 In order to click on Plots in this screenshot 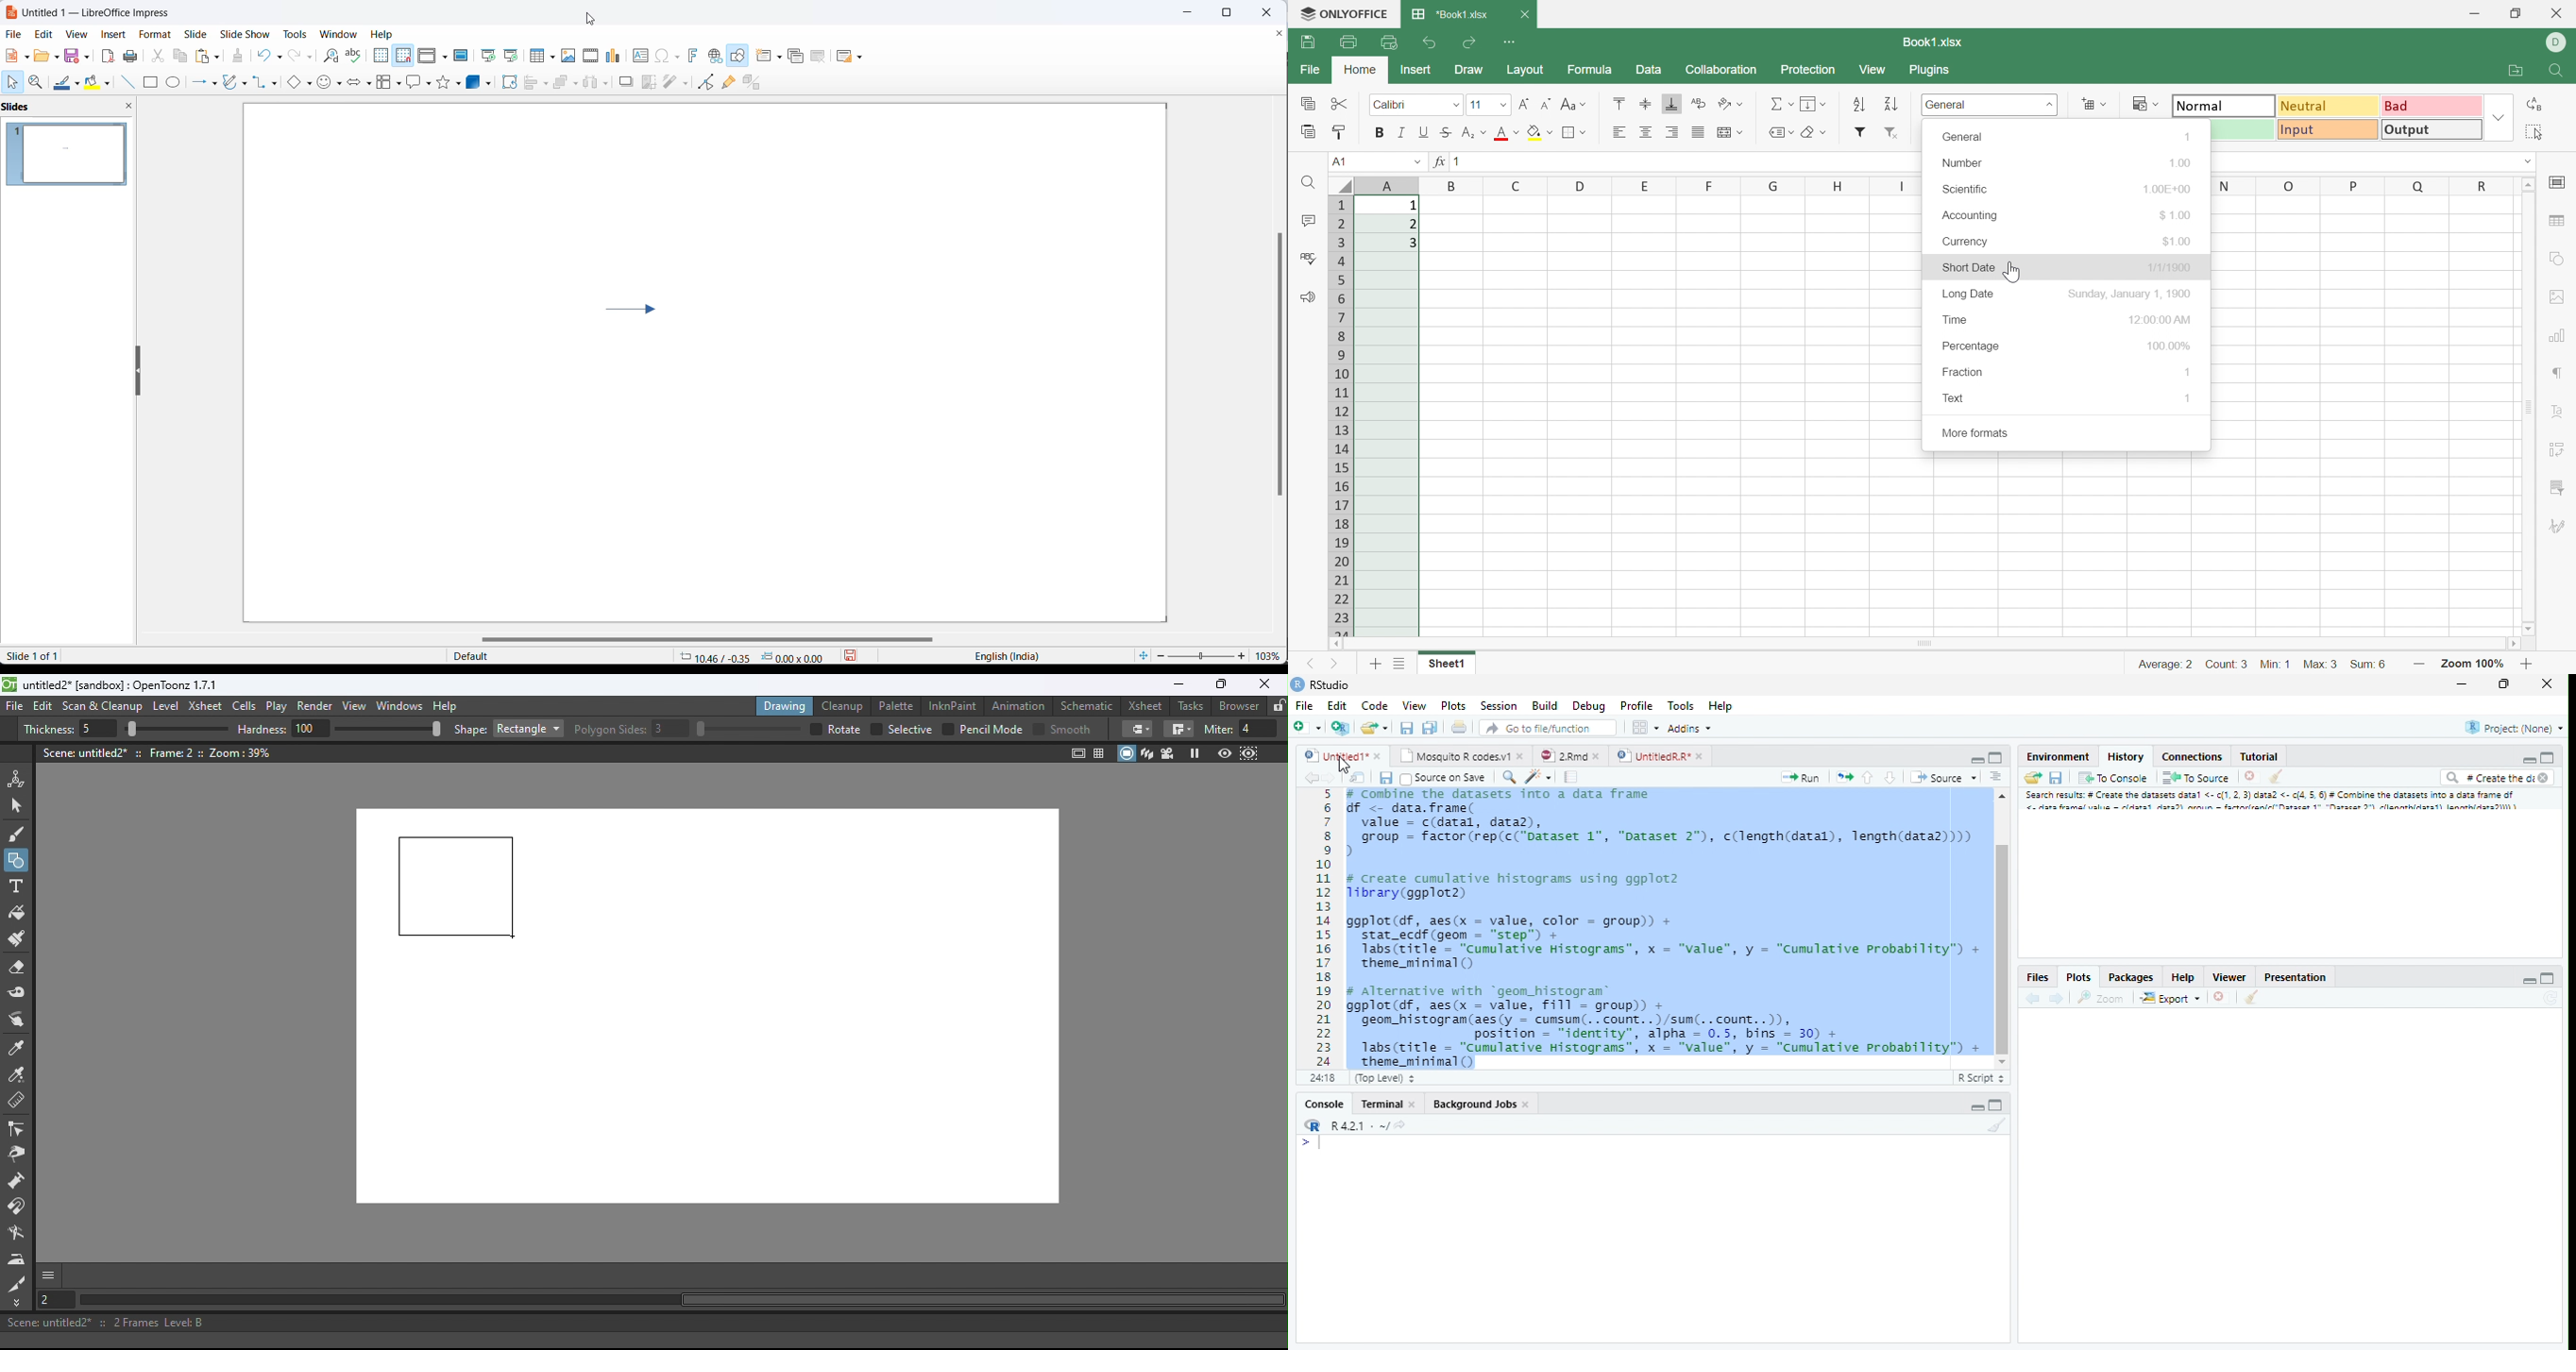, I will do `click(1453, 707)`.